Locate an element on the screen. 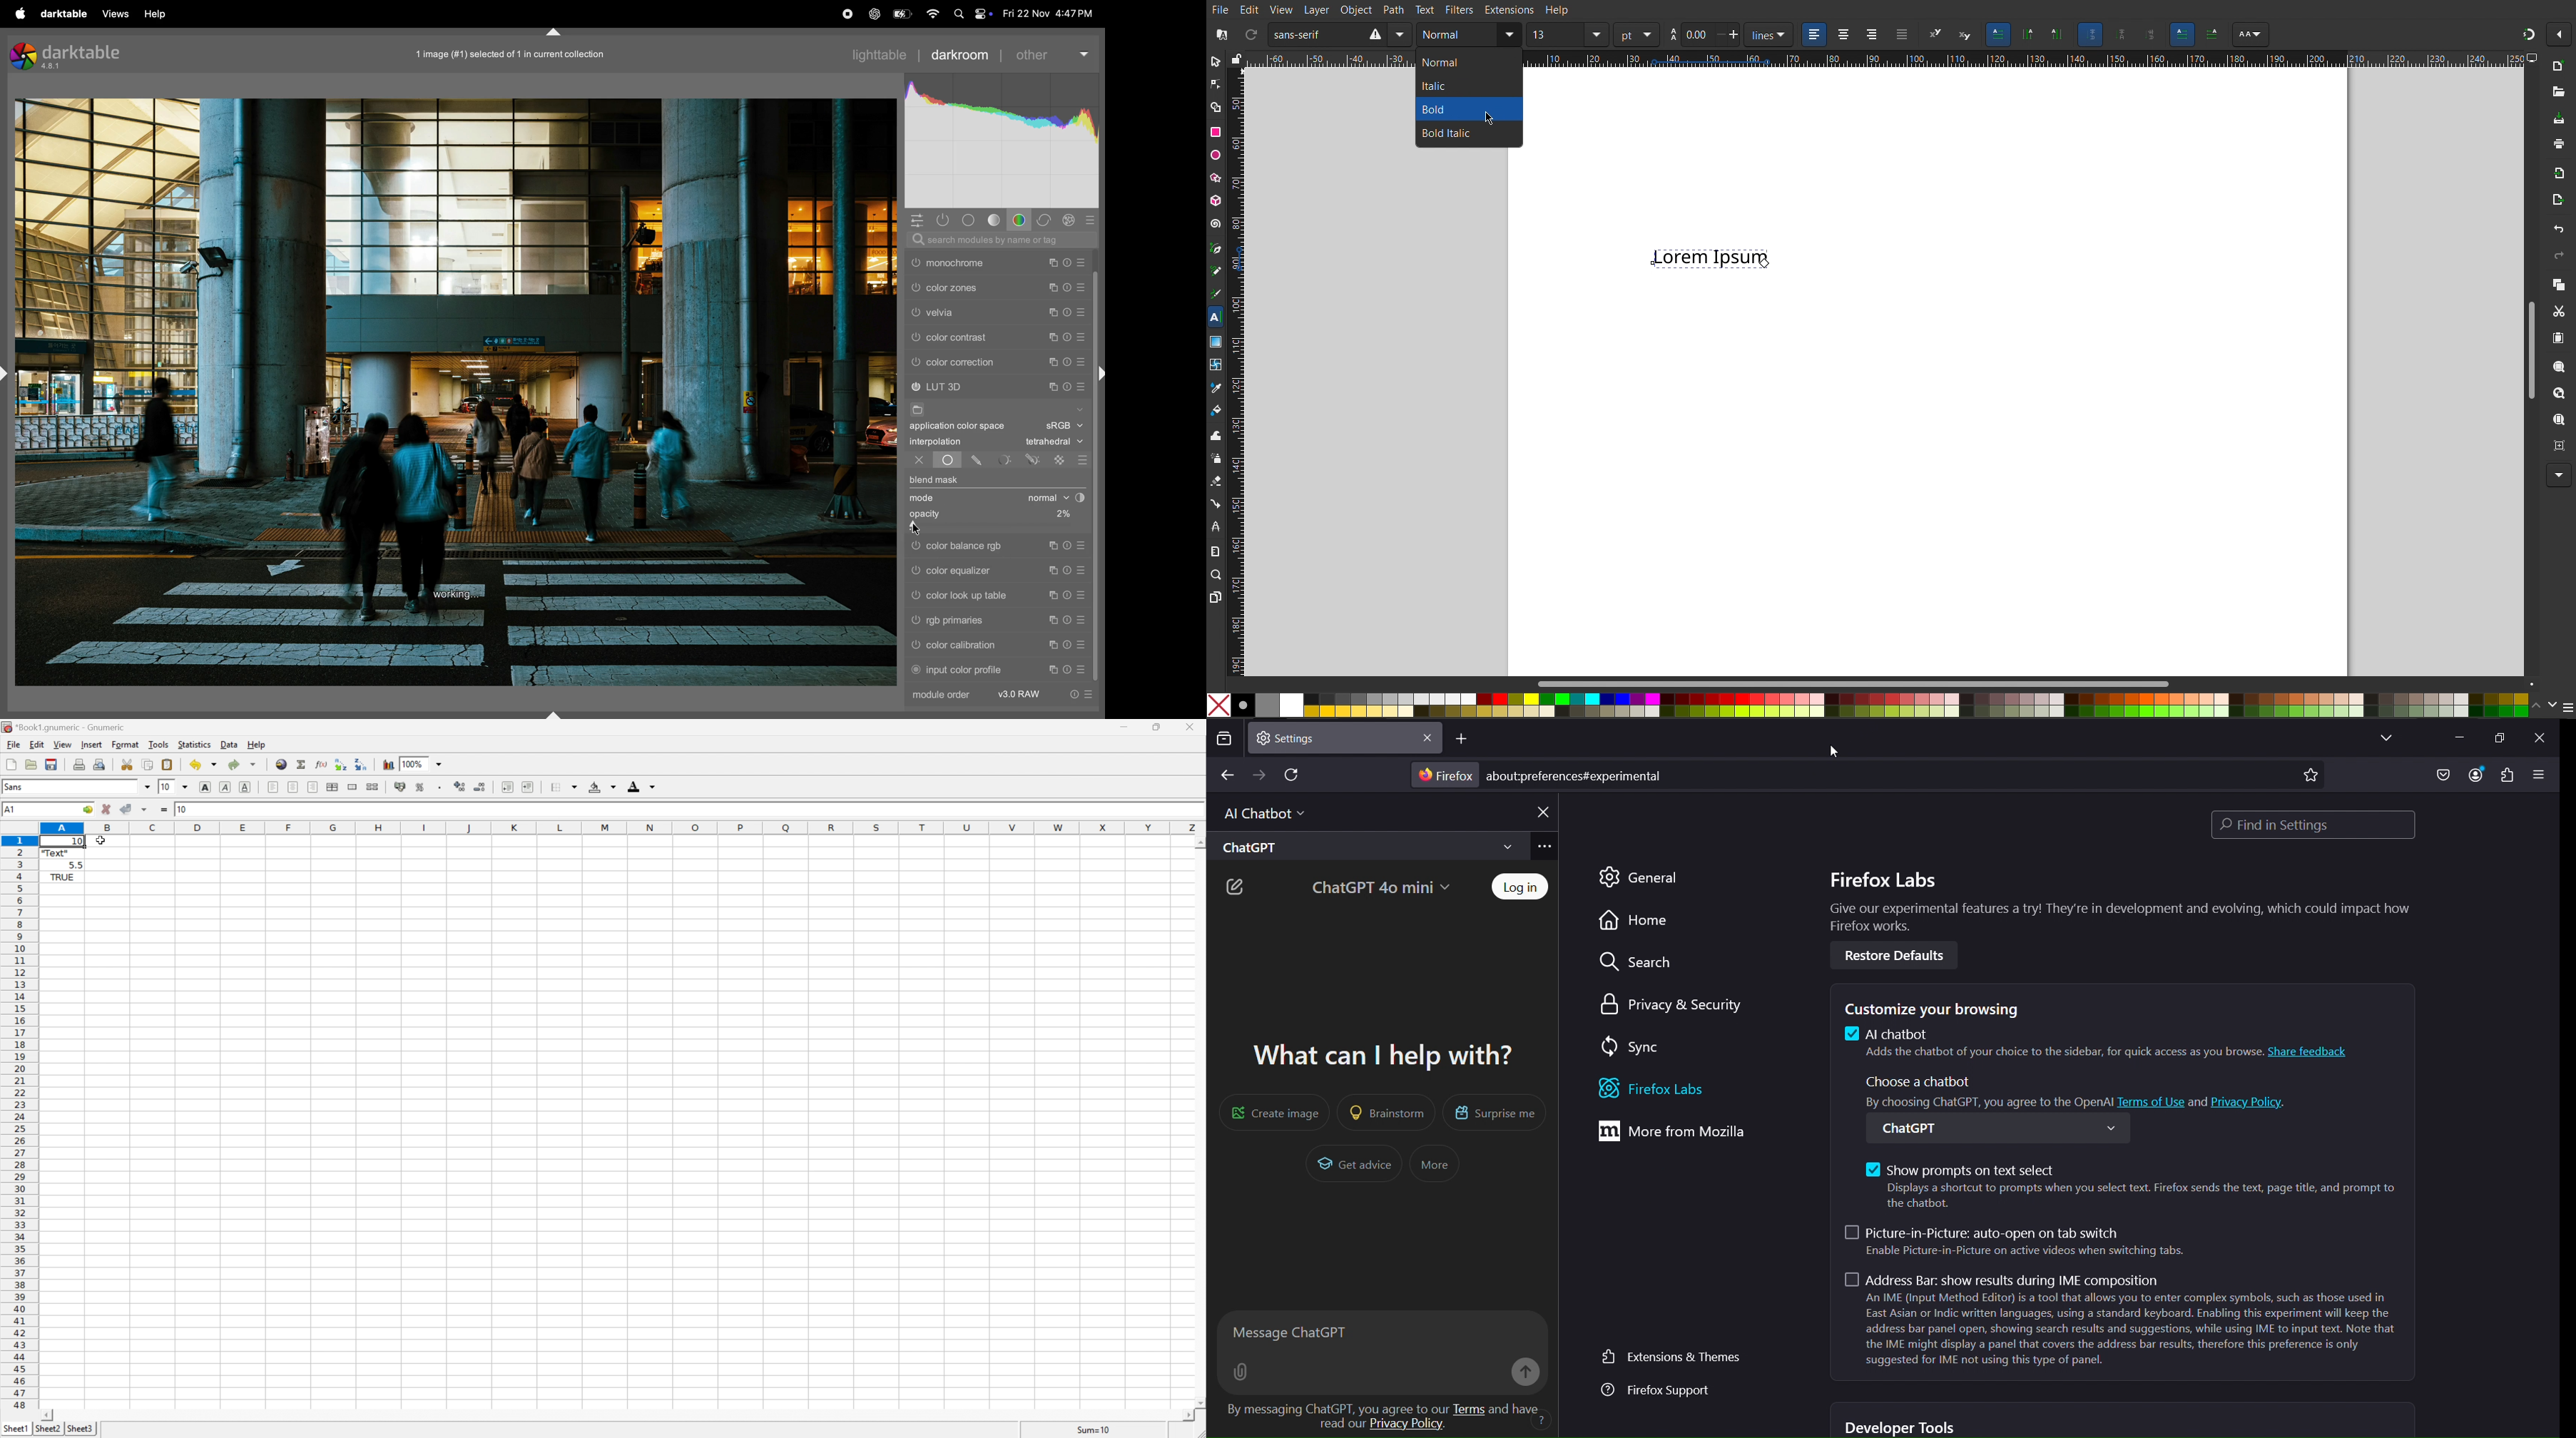 This screenshot has width=2576, height=1456. Drop Down is located at coordinates (145, 786).